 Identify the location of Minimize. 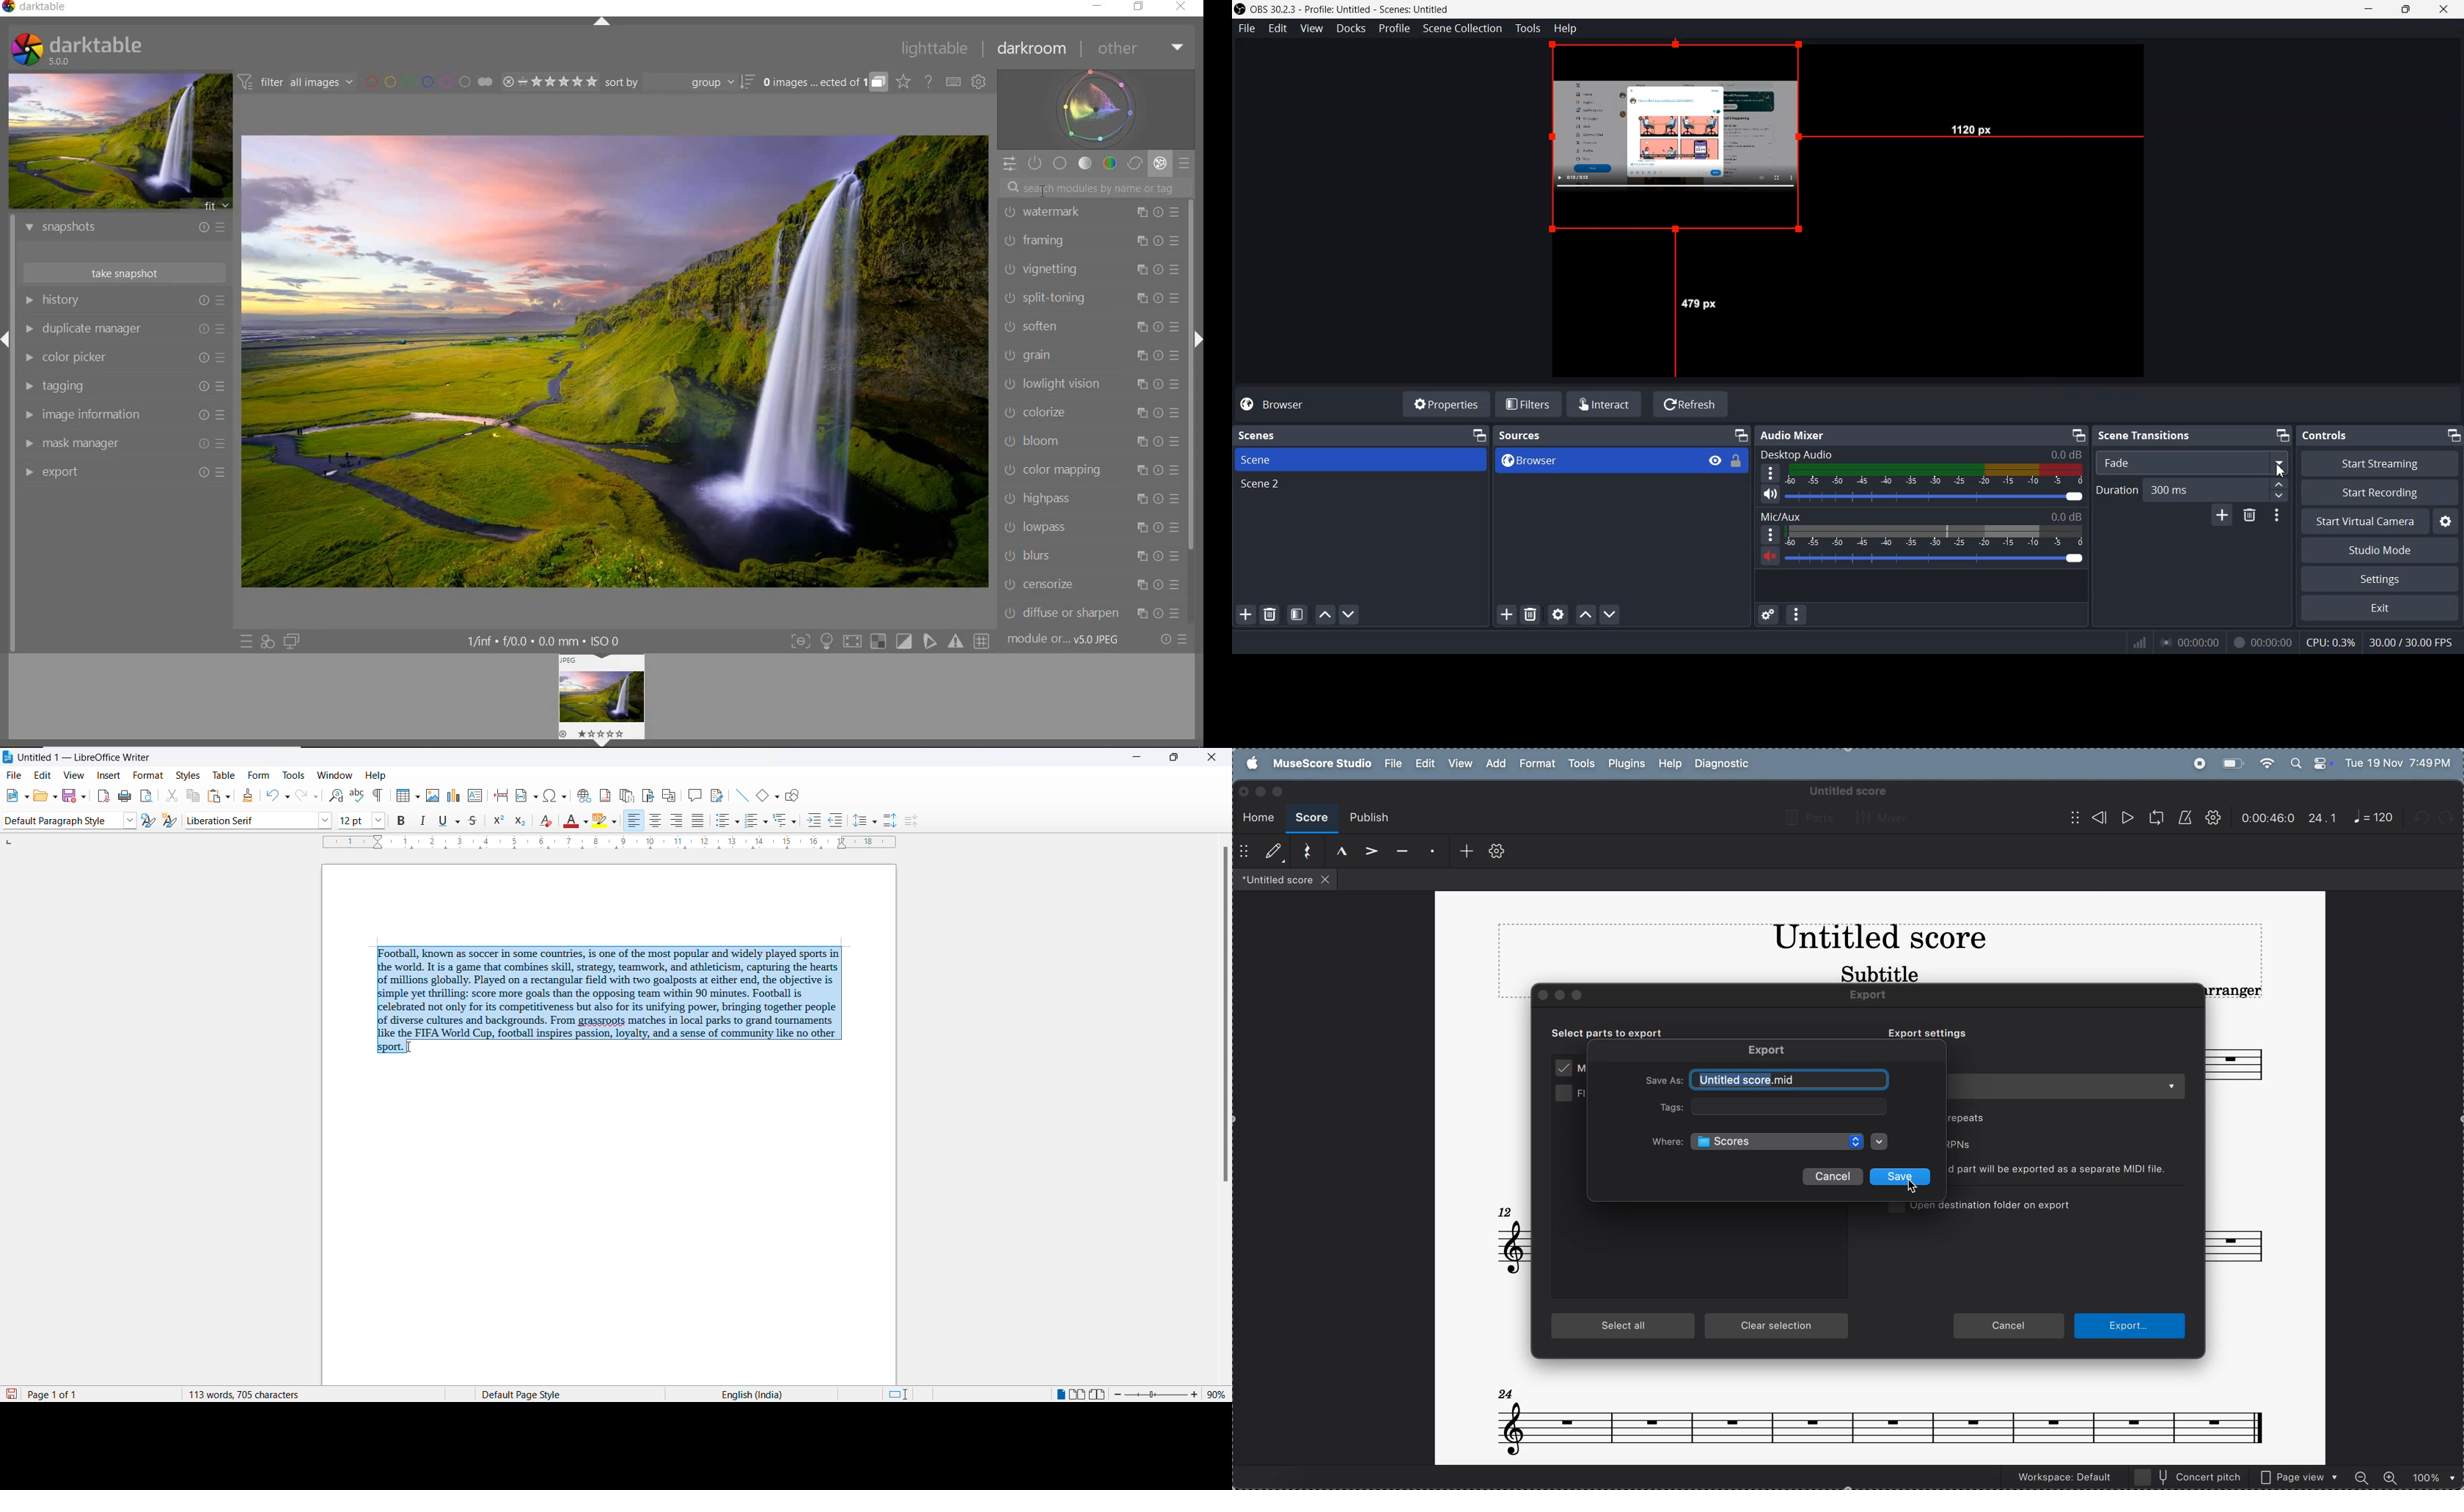
(2369, 9).